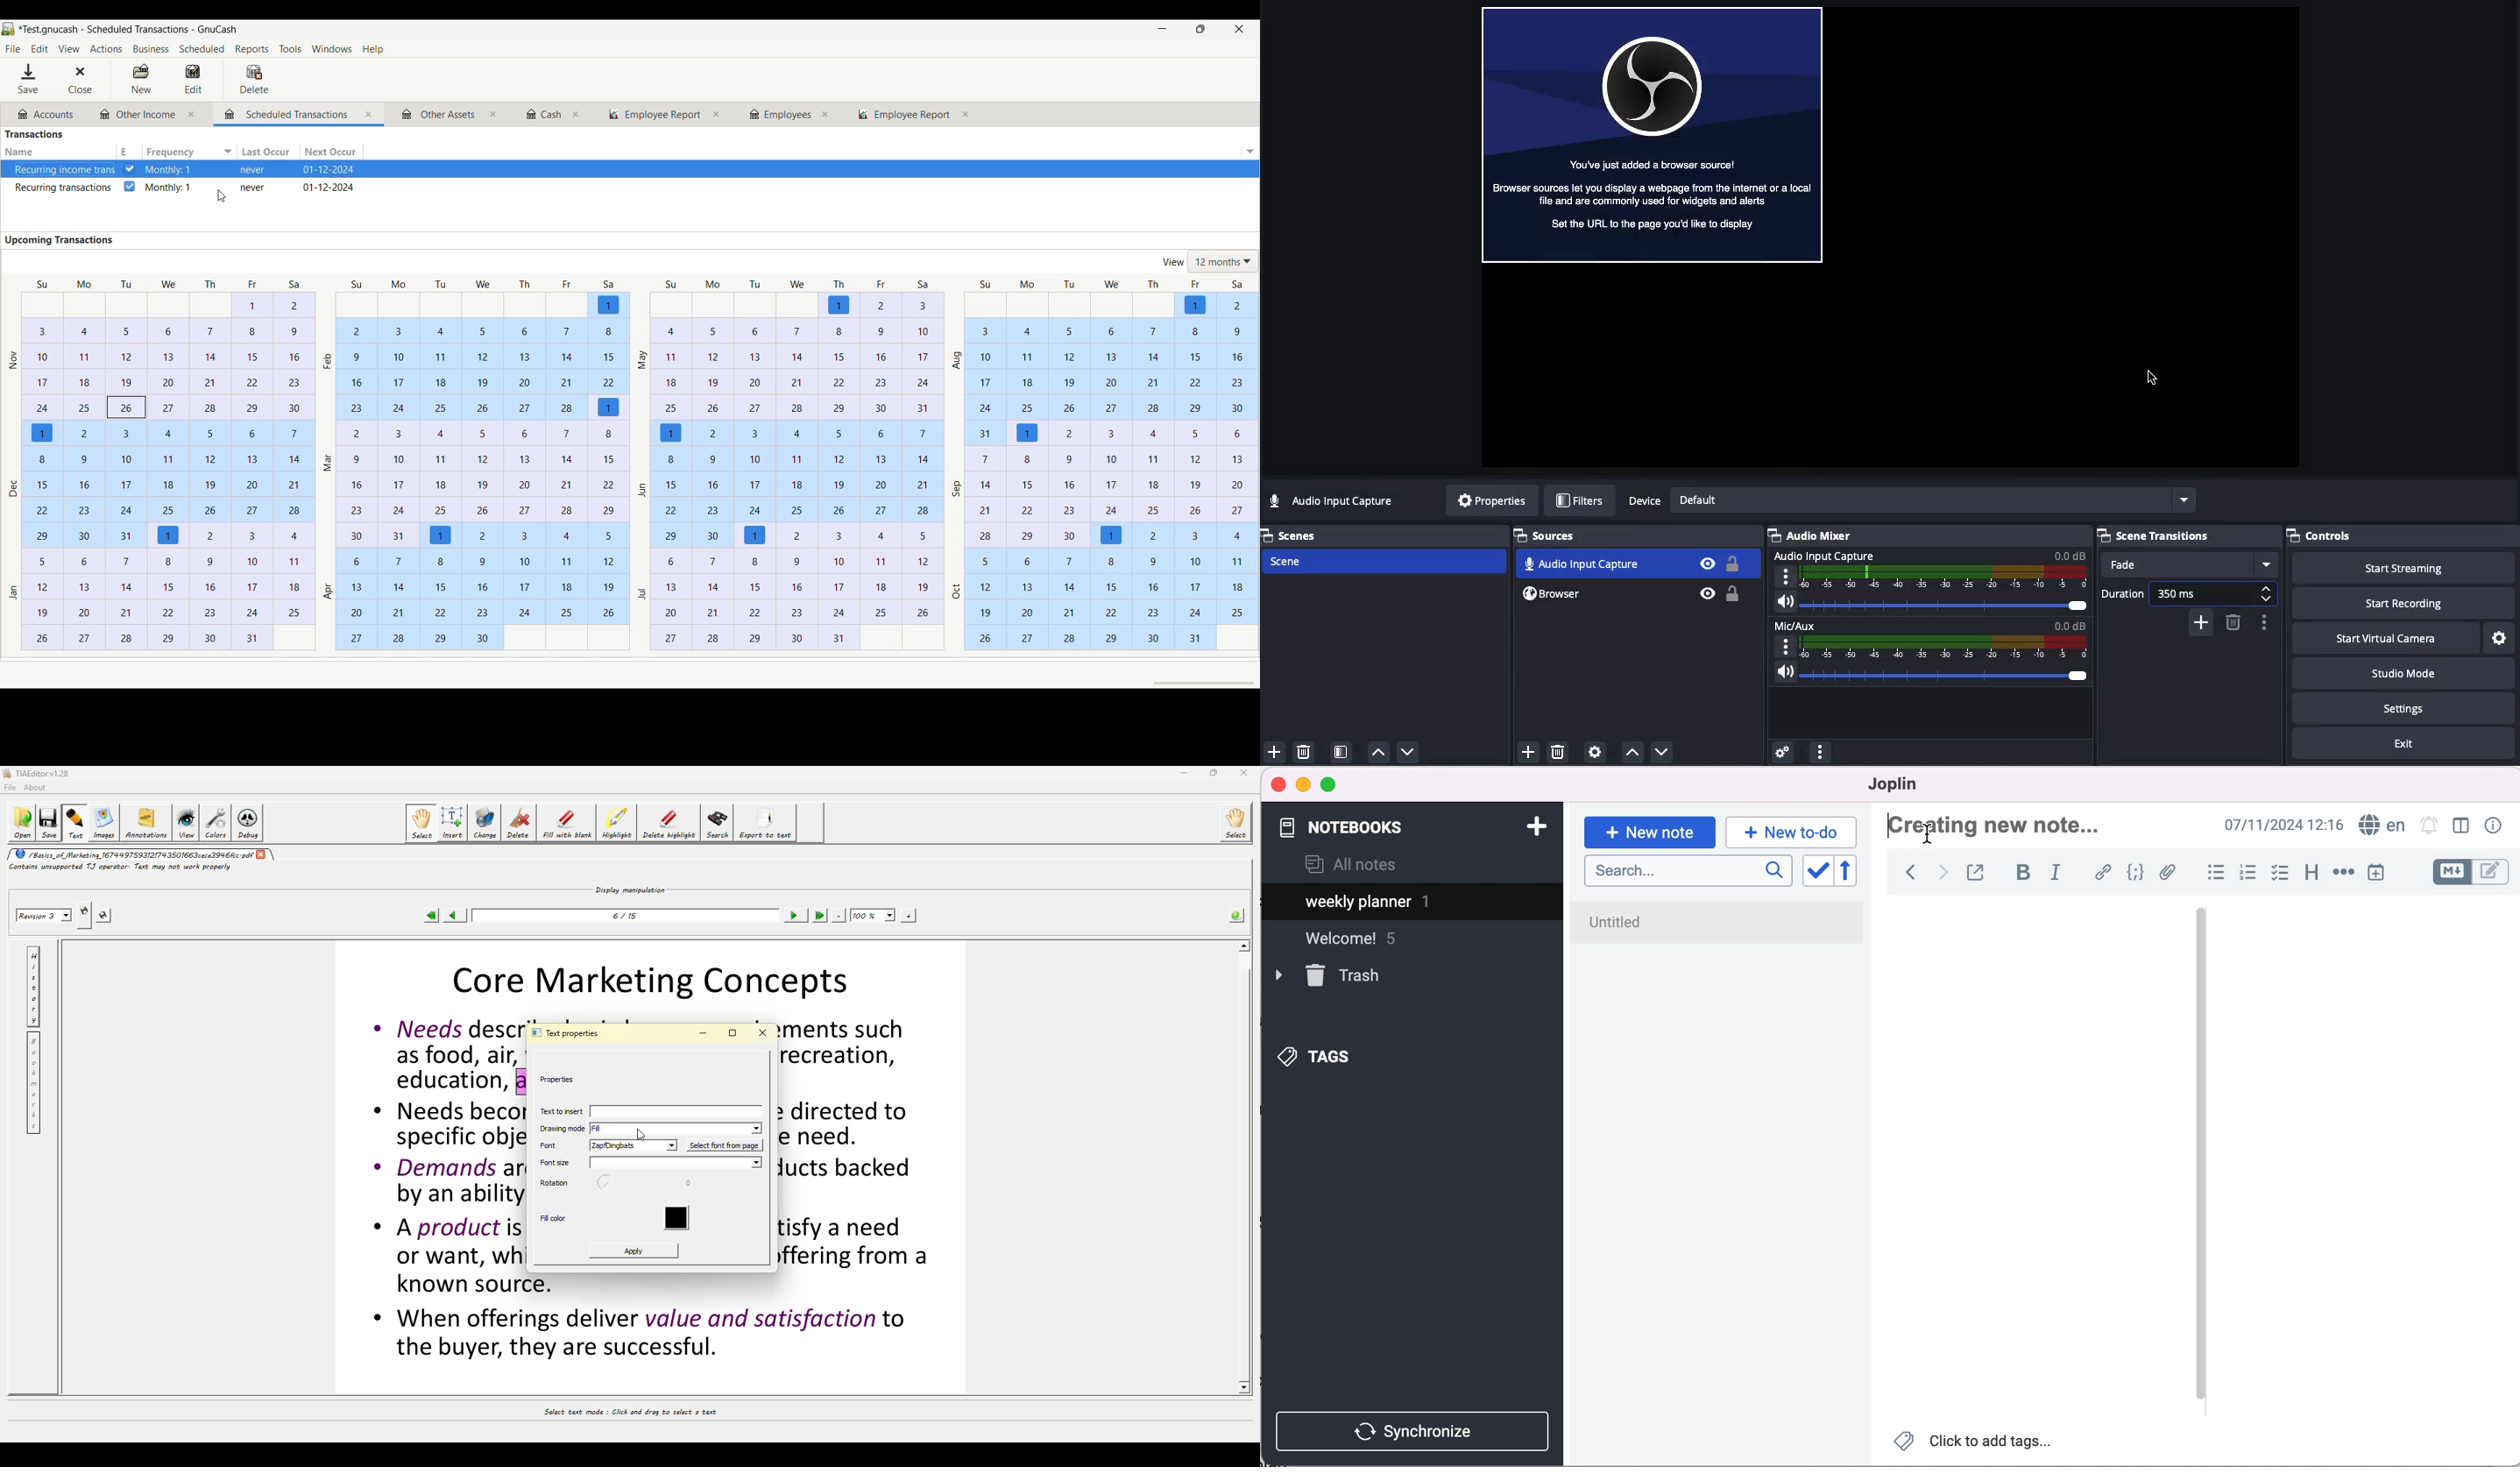 The width and height of the screenshot is (2520, 1484). What do you see at coordinates (2464, 827) in the screenshot?
I see `toggle editor layout` at bounding box center [2464, 827].